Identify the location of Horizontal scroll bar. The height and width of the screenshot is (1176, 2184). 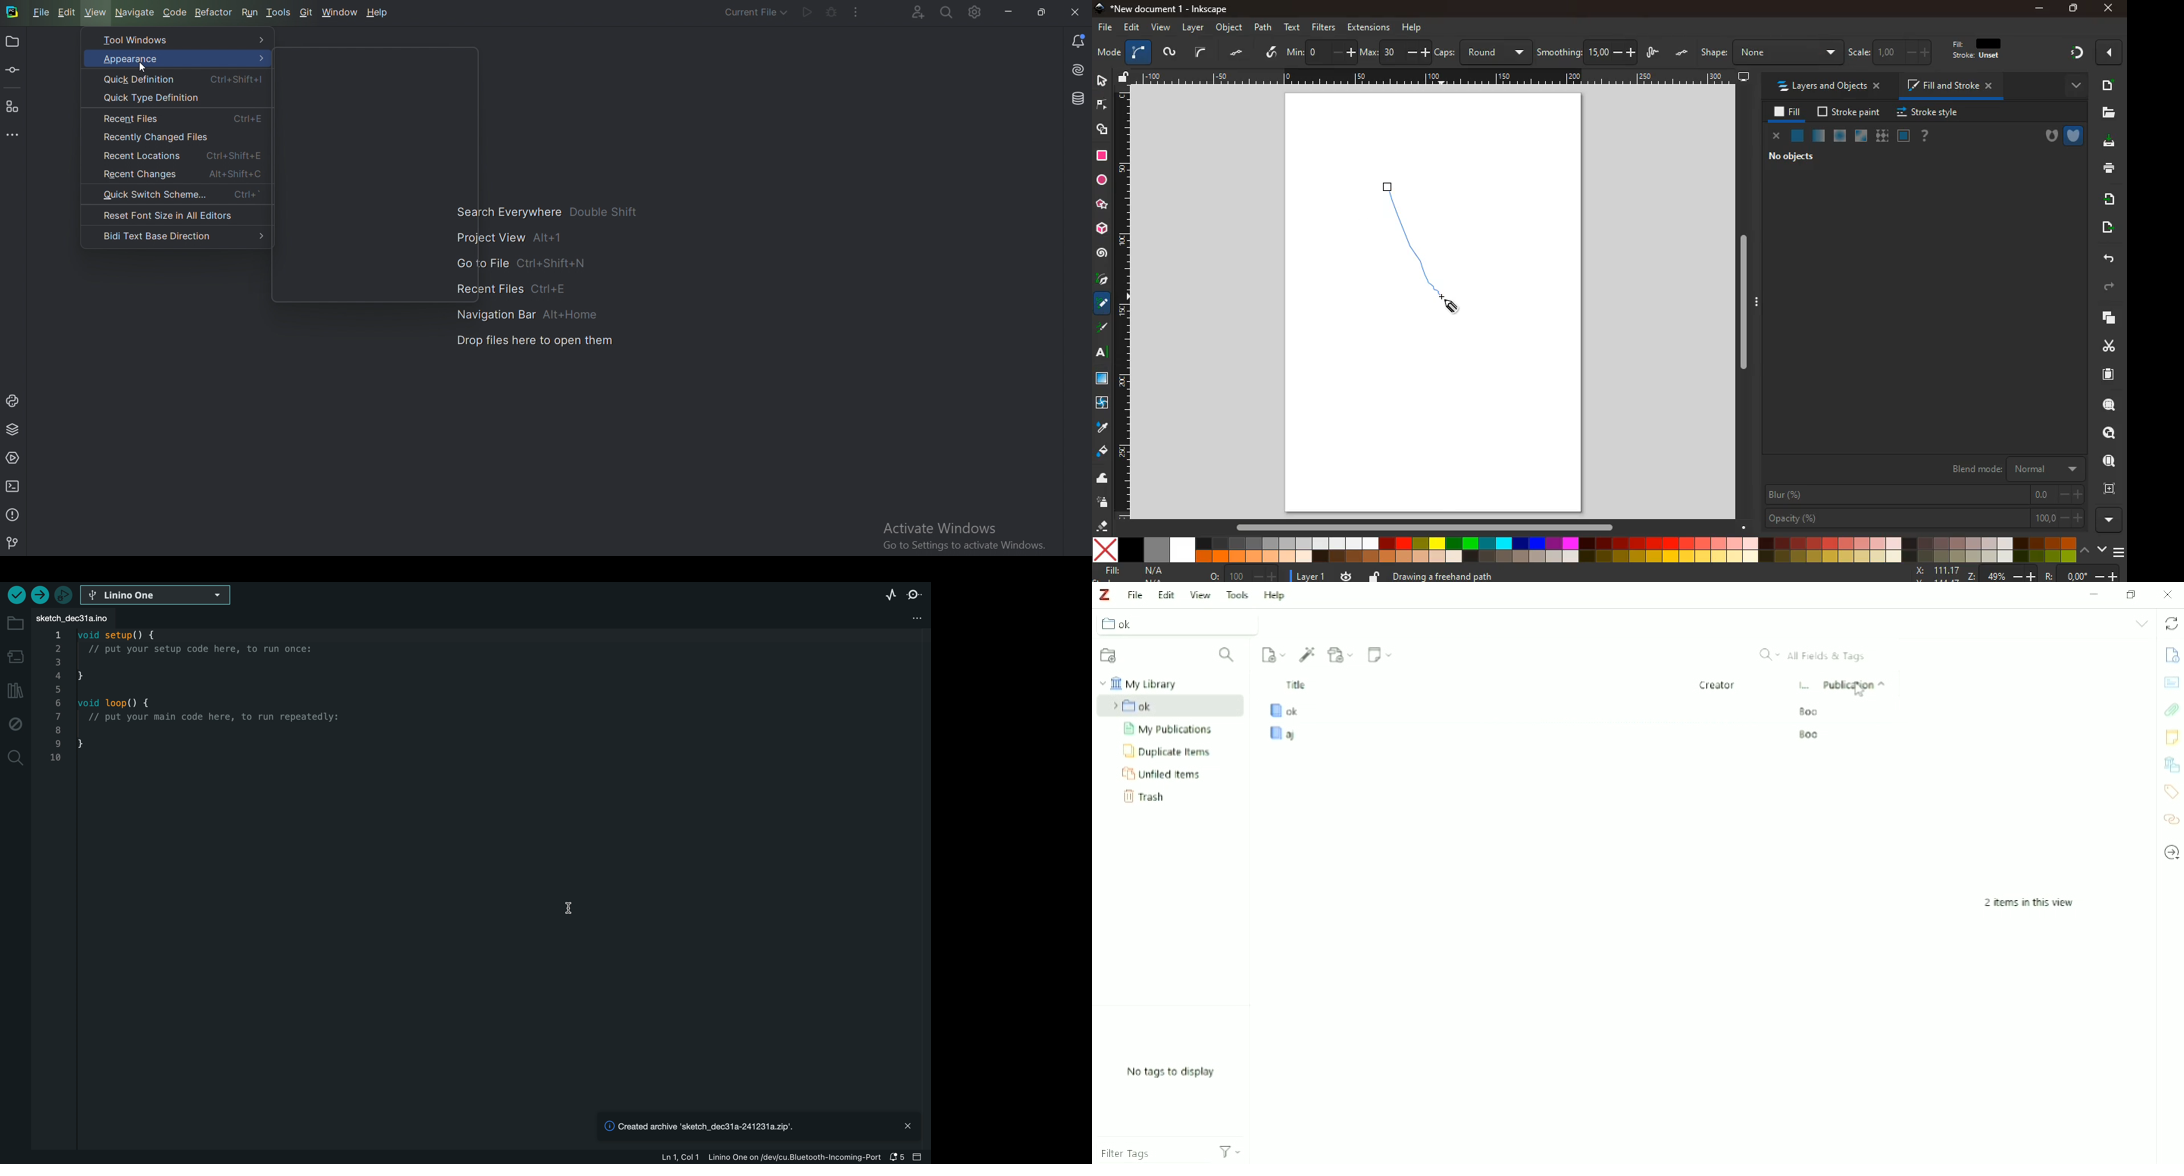
(1417, 527).